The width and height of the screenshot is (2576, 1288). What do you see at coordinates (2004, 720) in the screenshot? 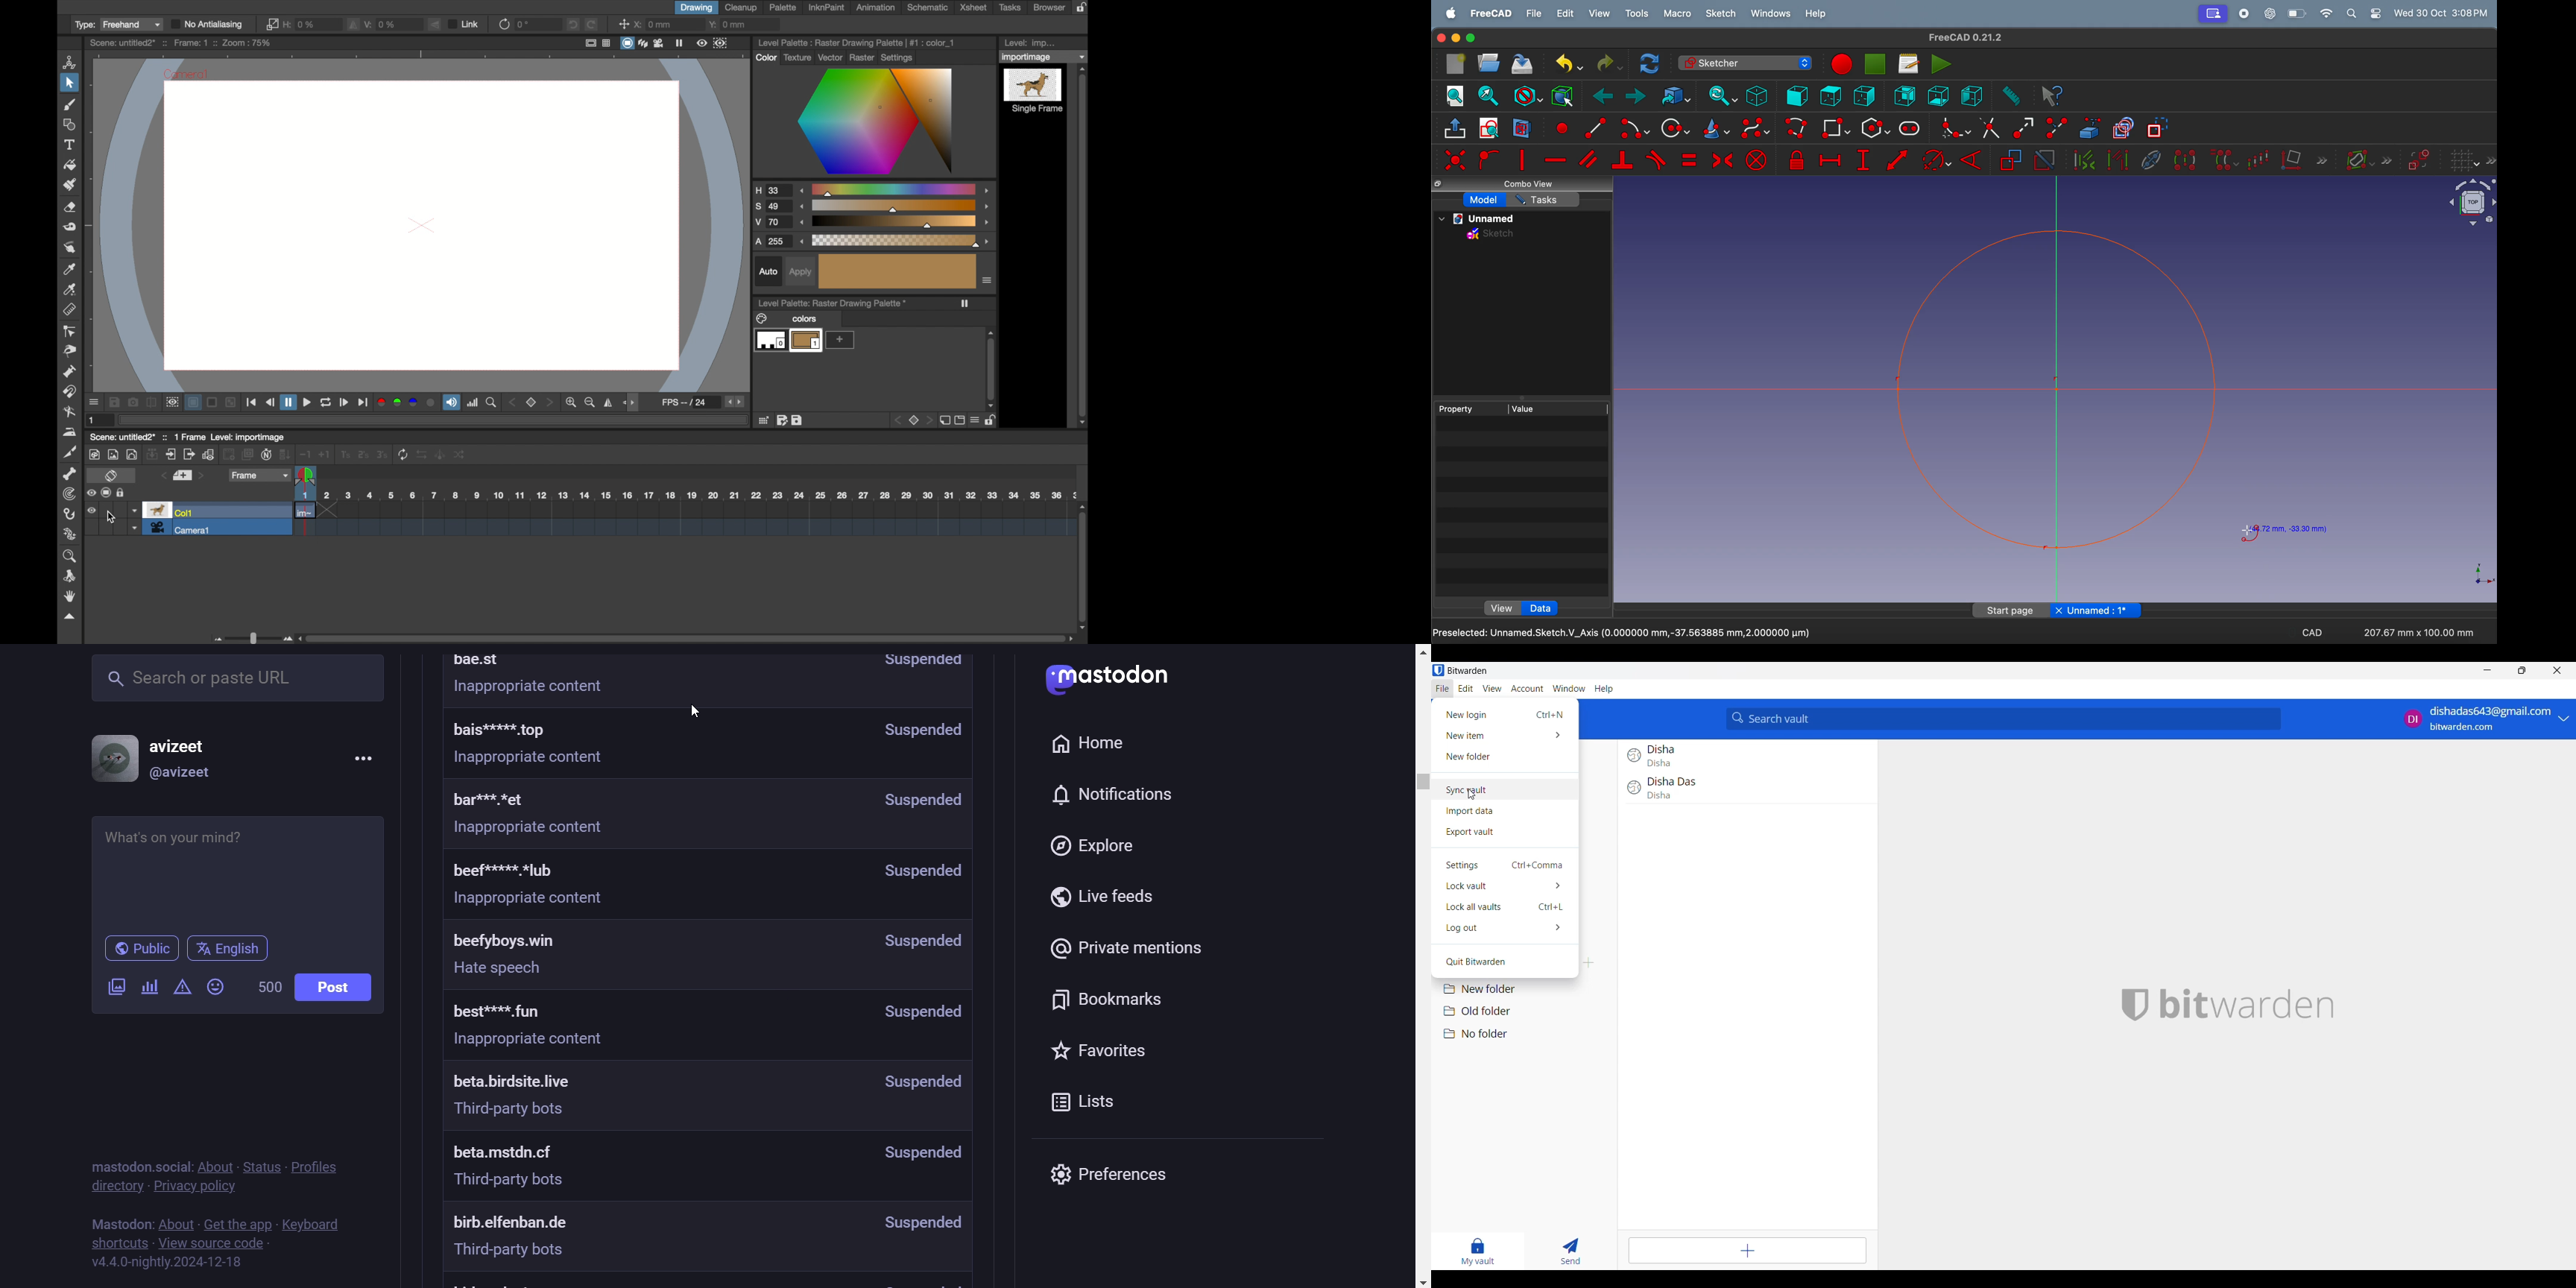
I see `Search vault` at bounding box center [2004, 720].